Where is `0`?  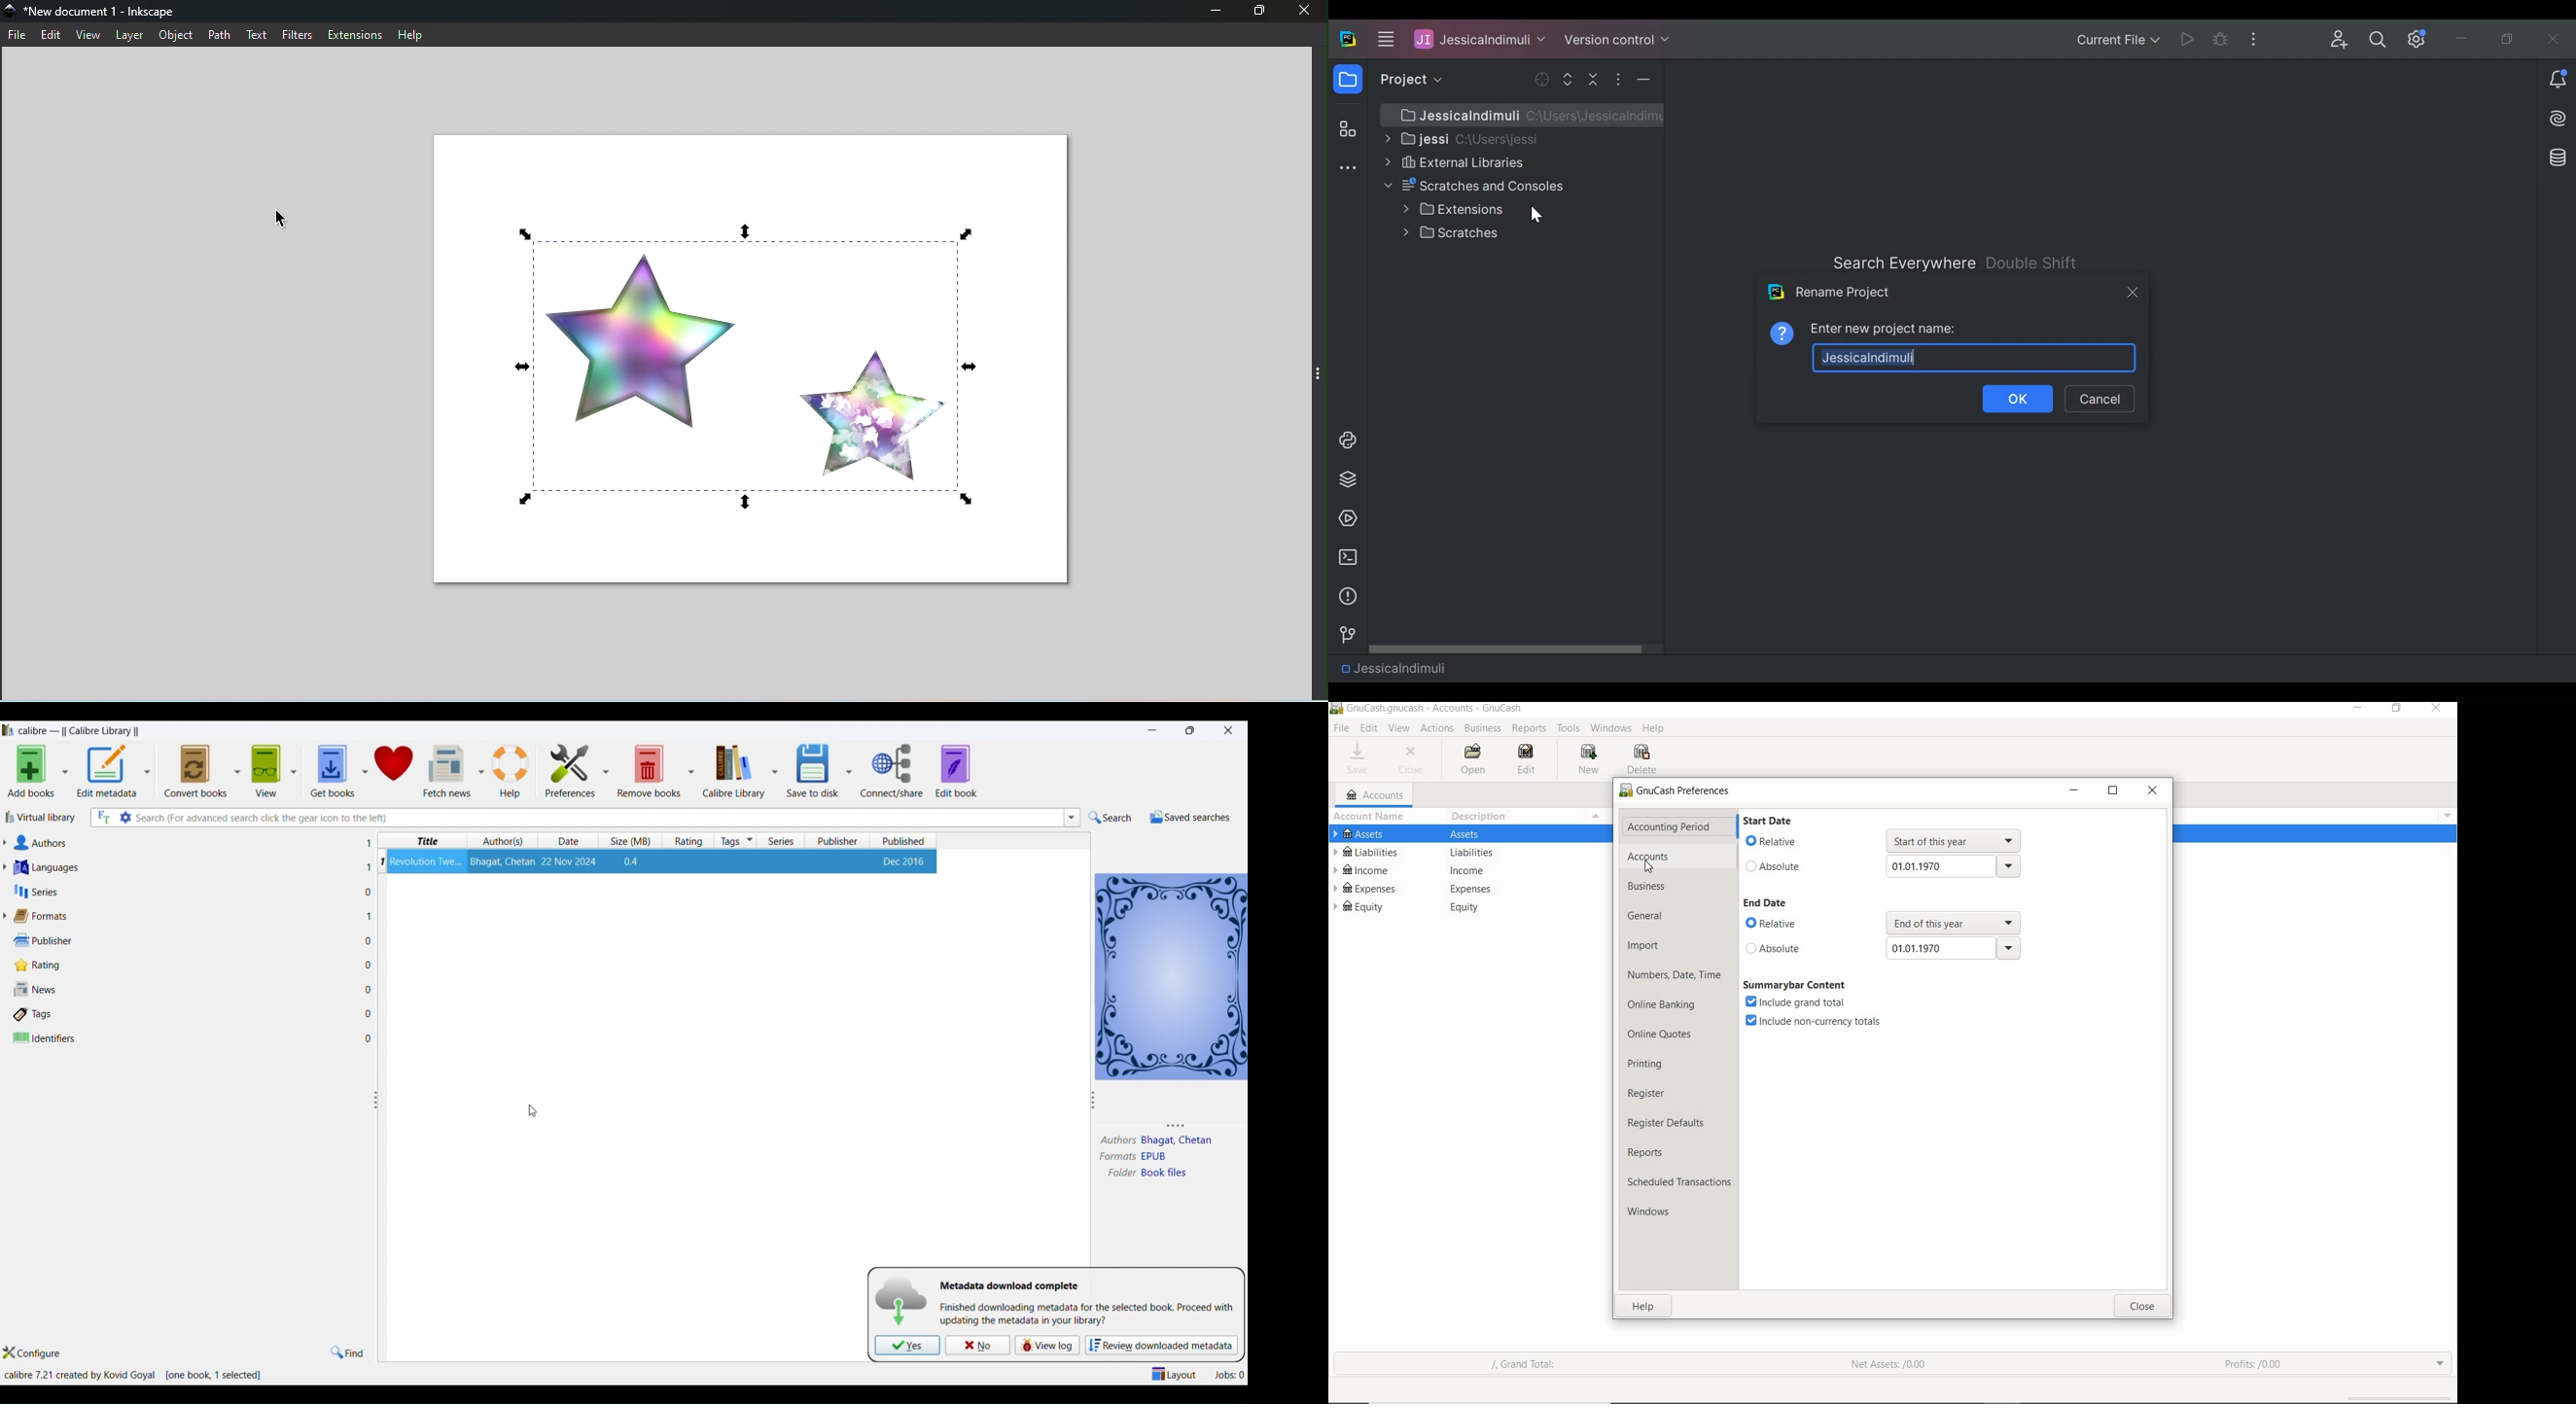
0 is located at coordinates (368, 989).